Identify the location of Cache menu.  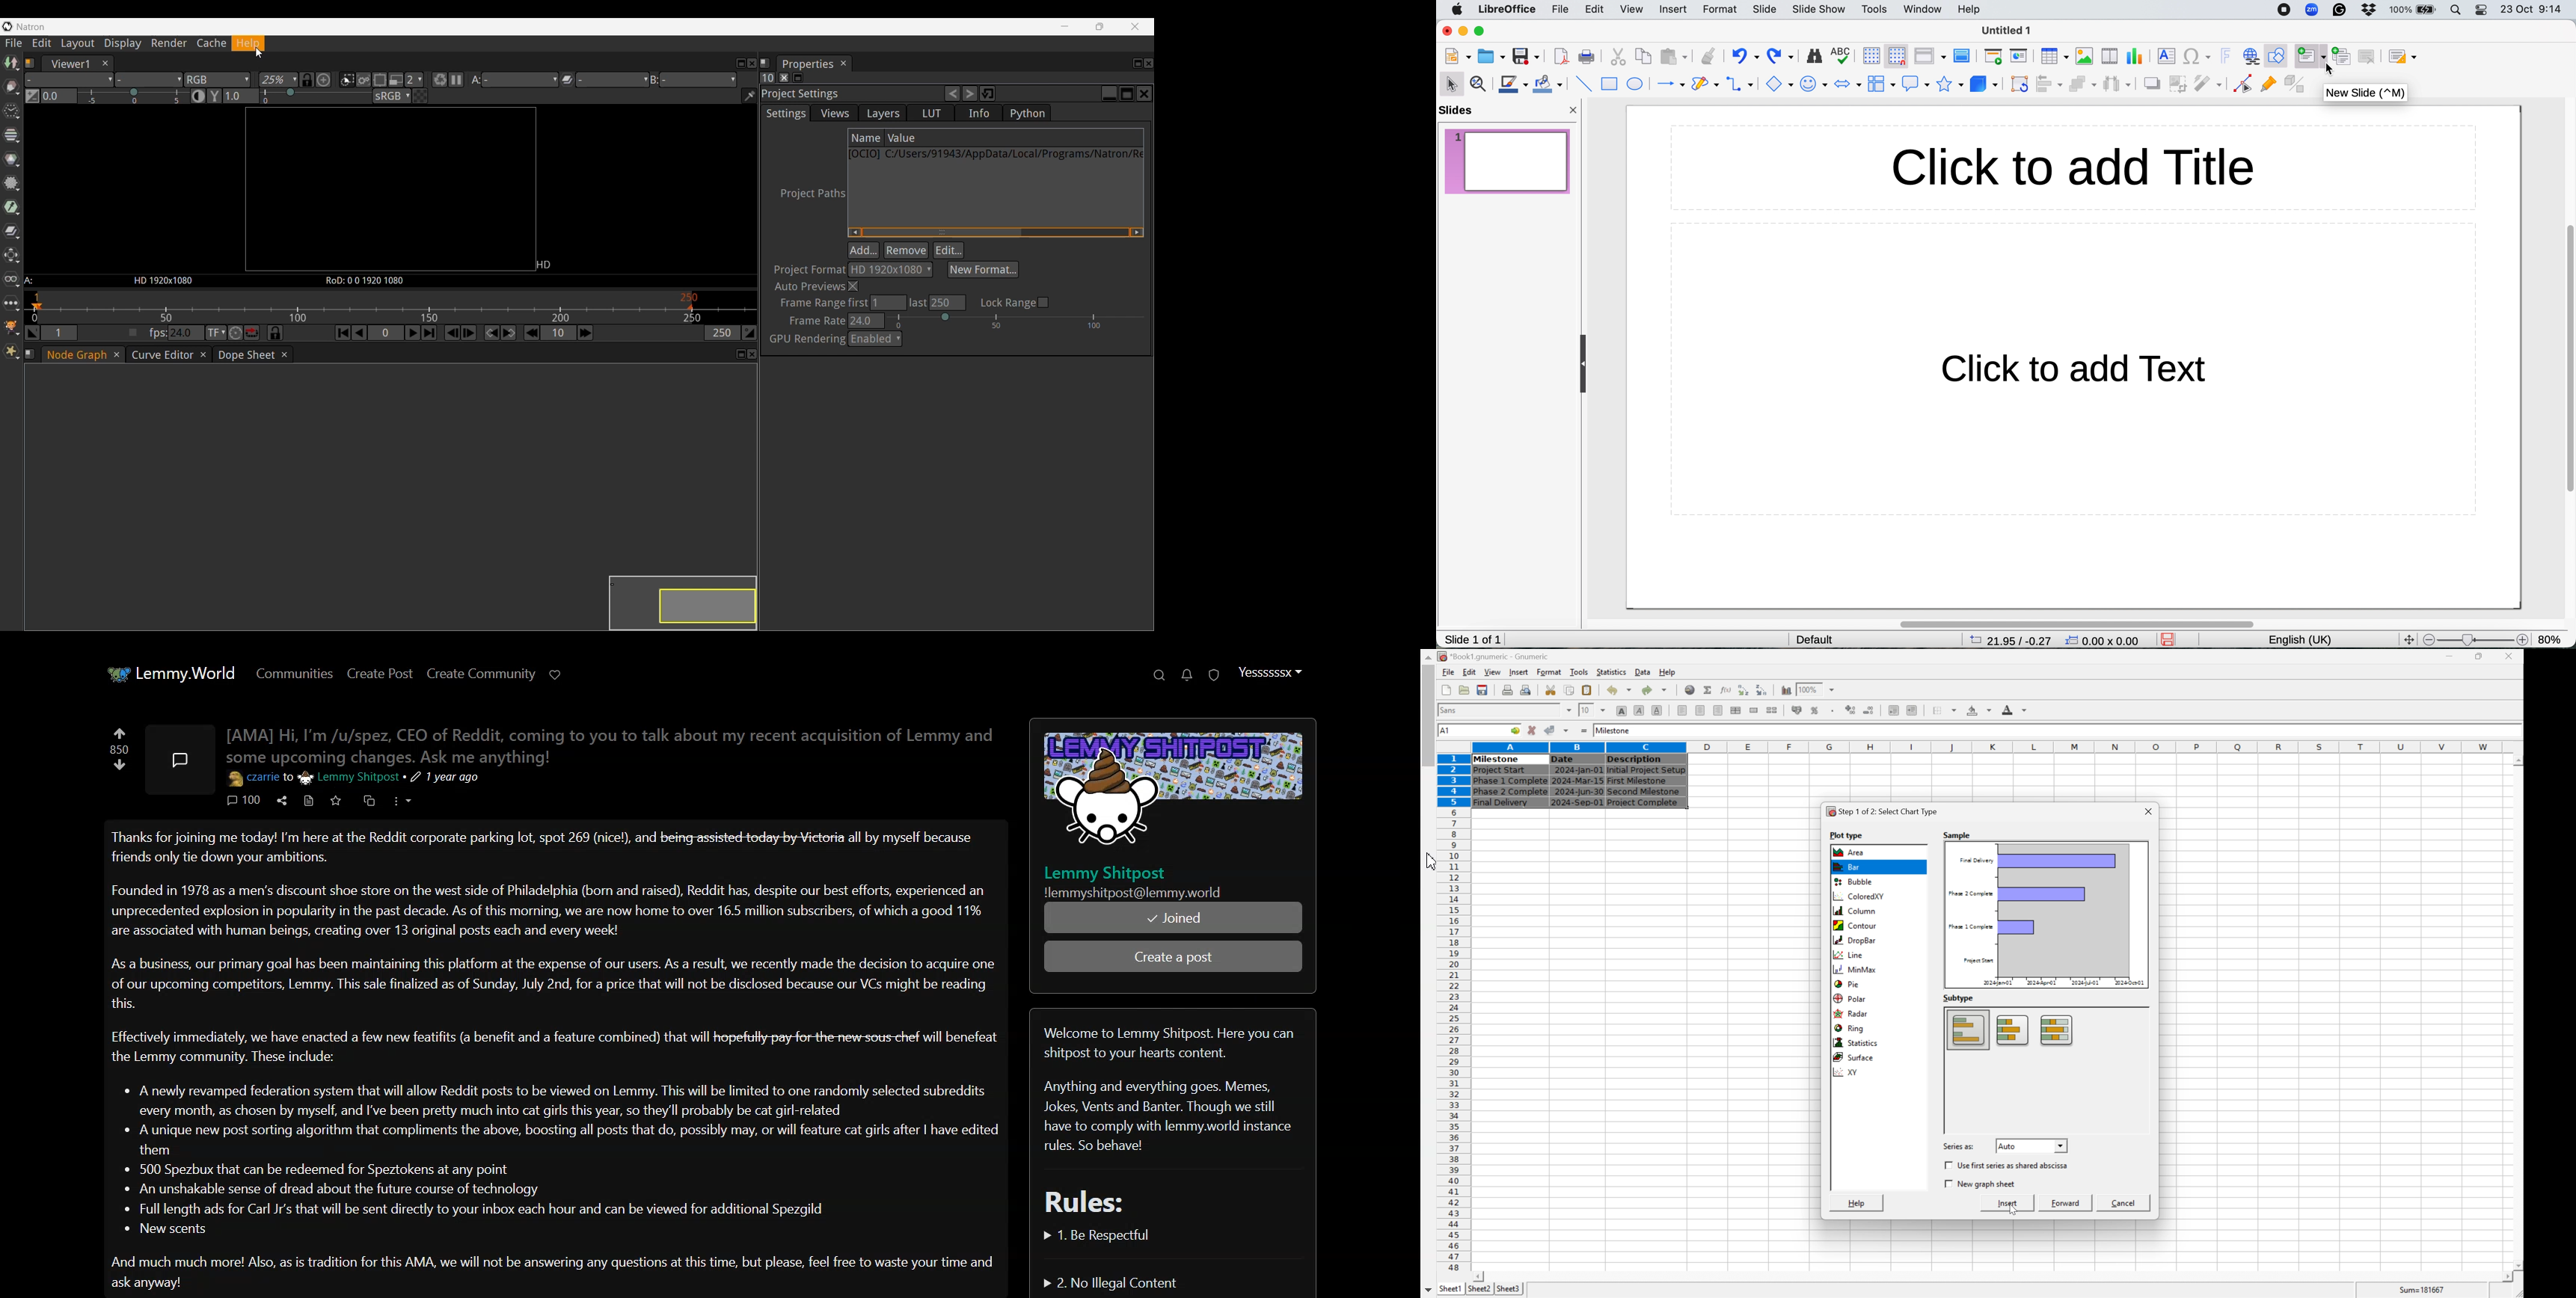
(211, 44).